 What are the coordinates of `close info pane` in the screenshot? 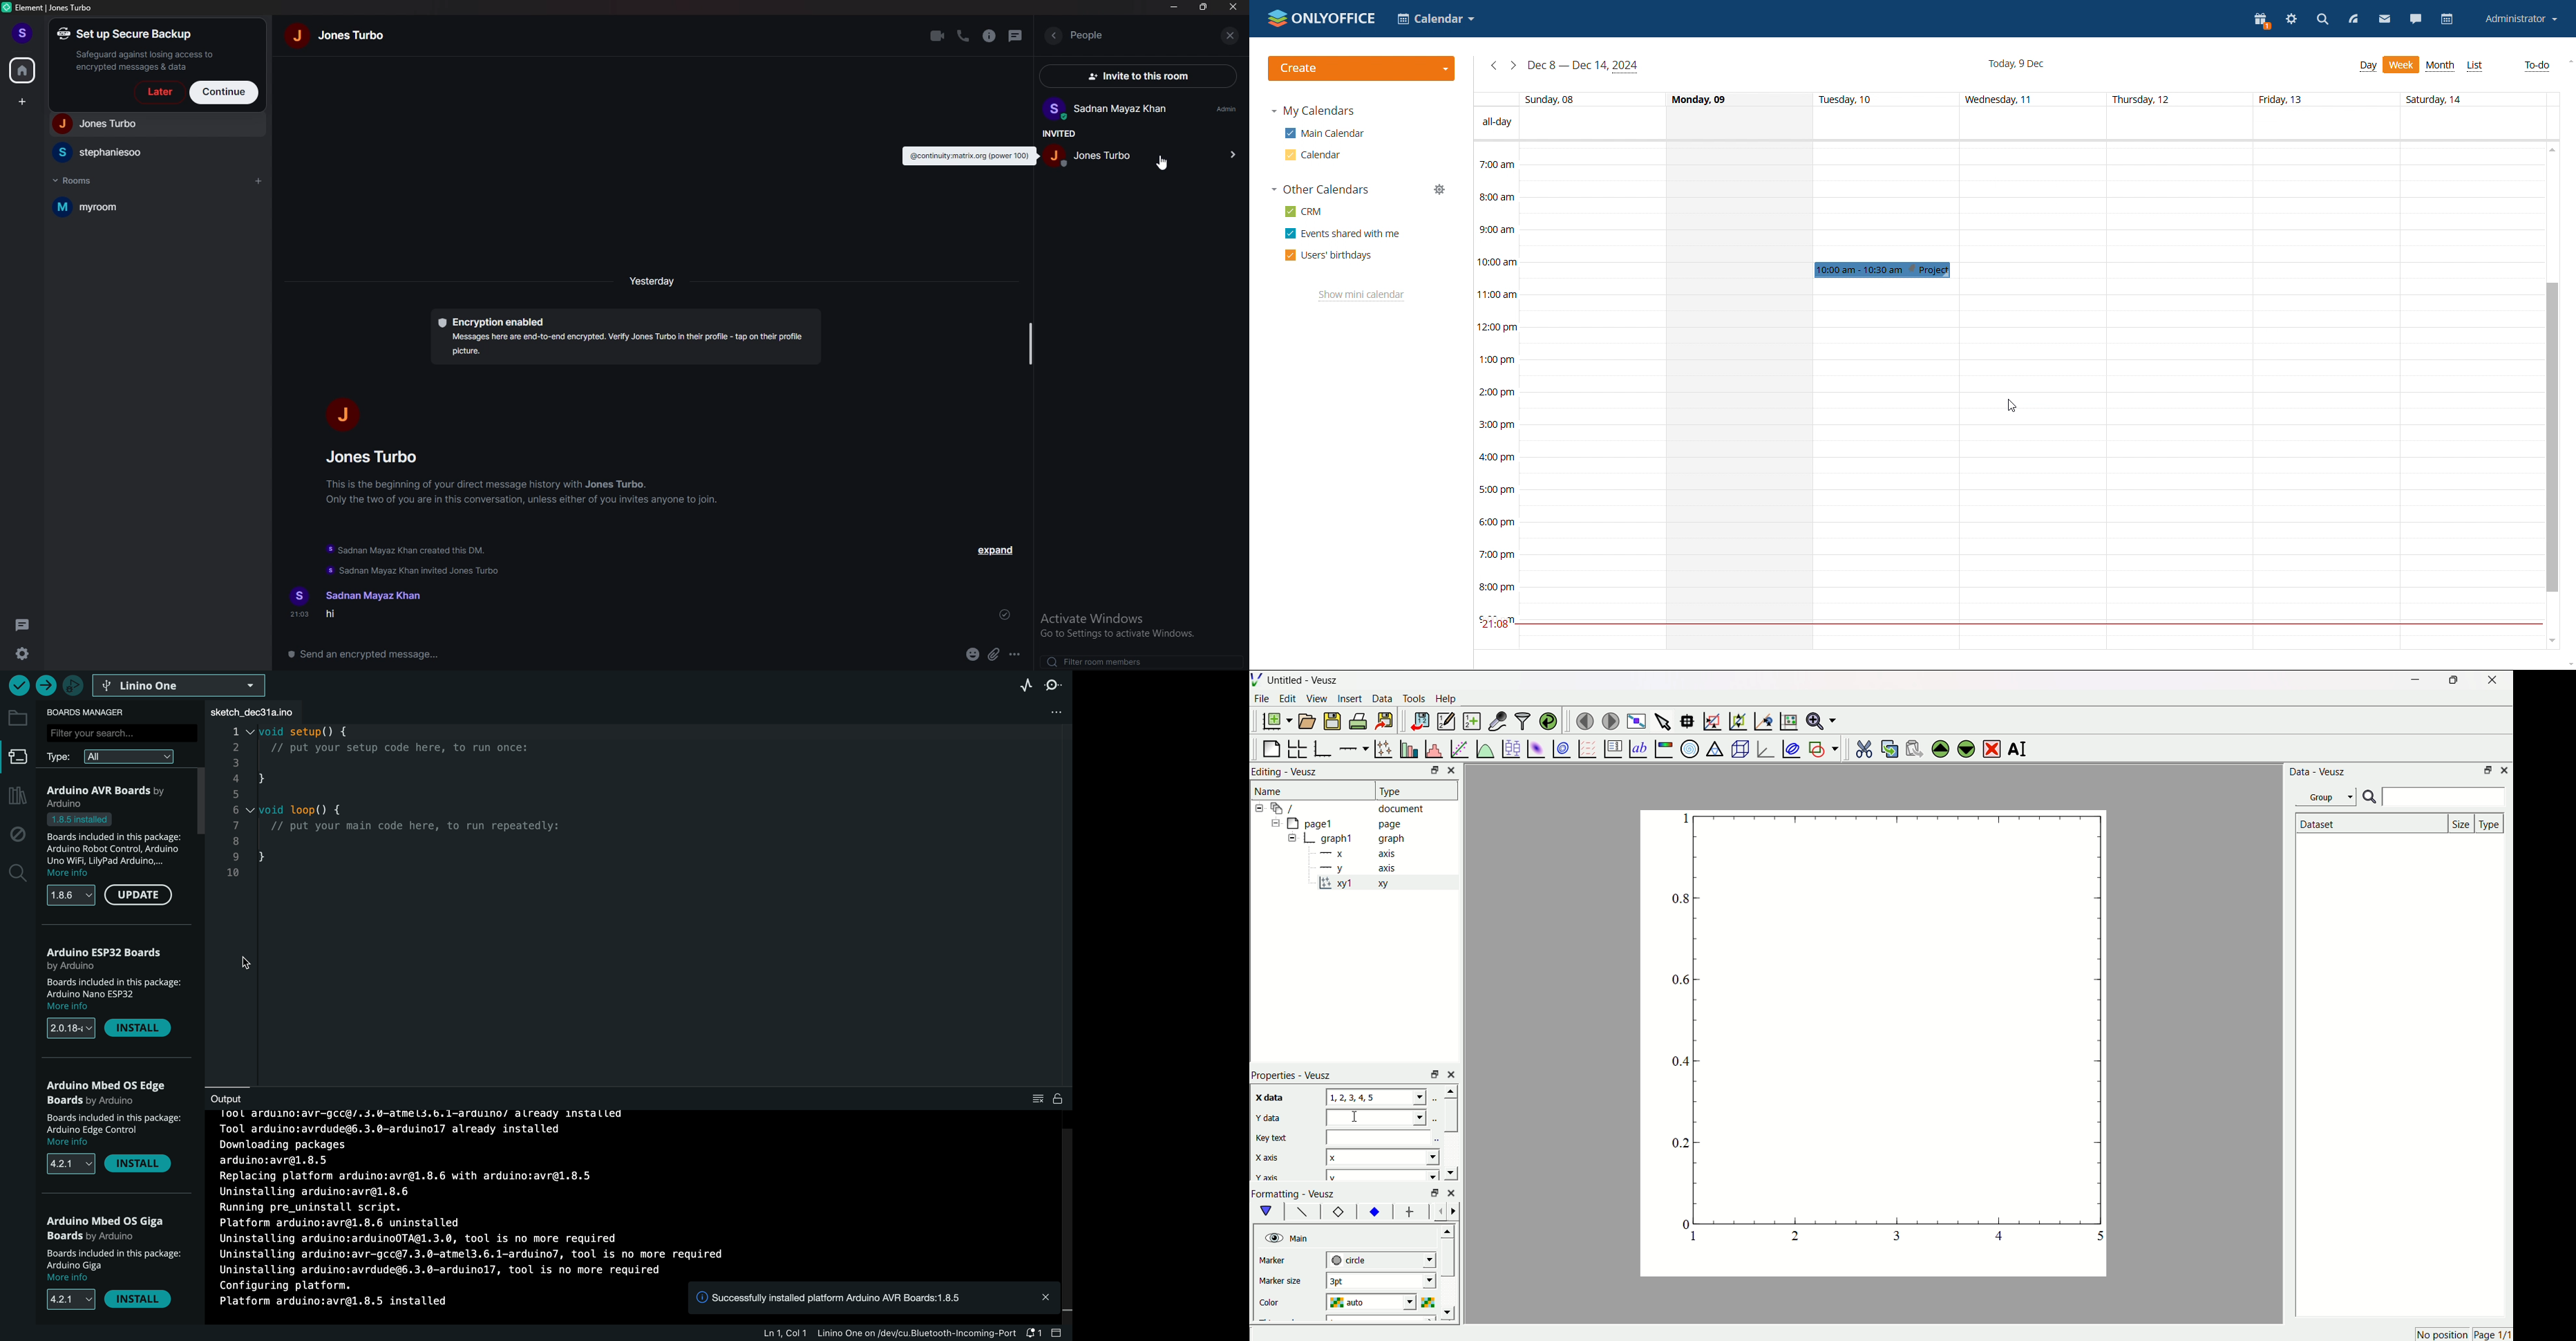 It's located at (1232, 36).